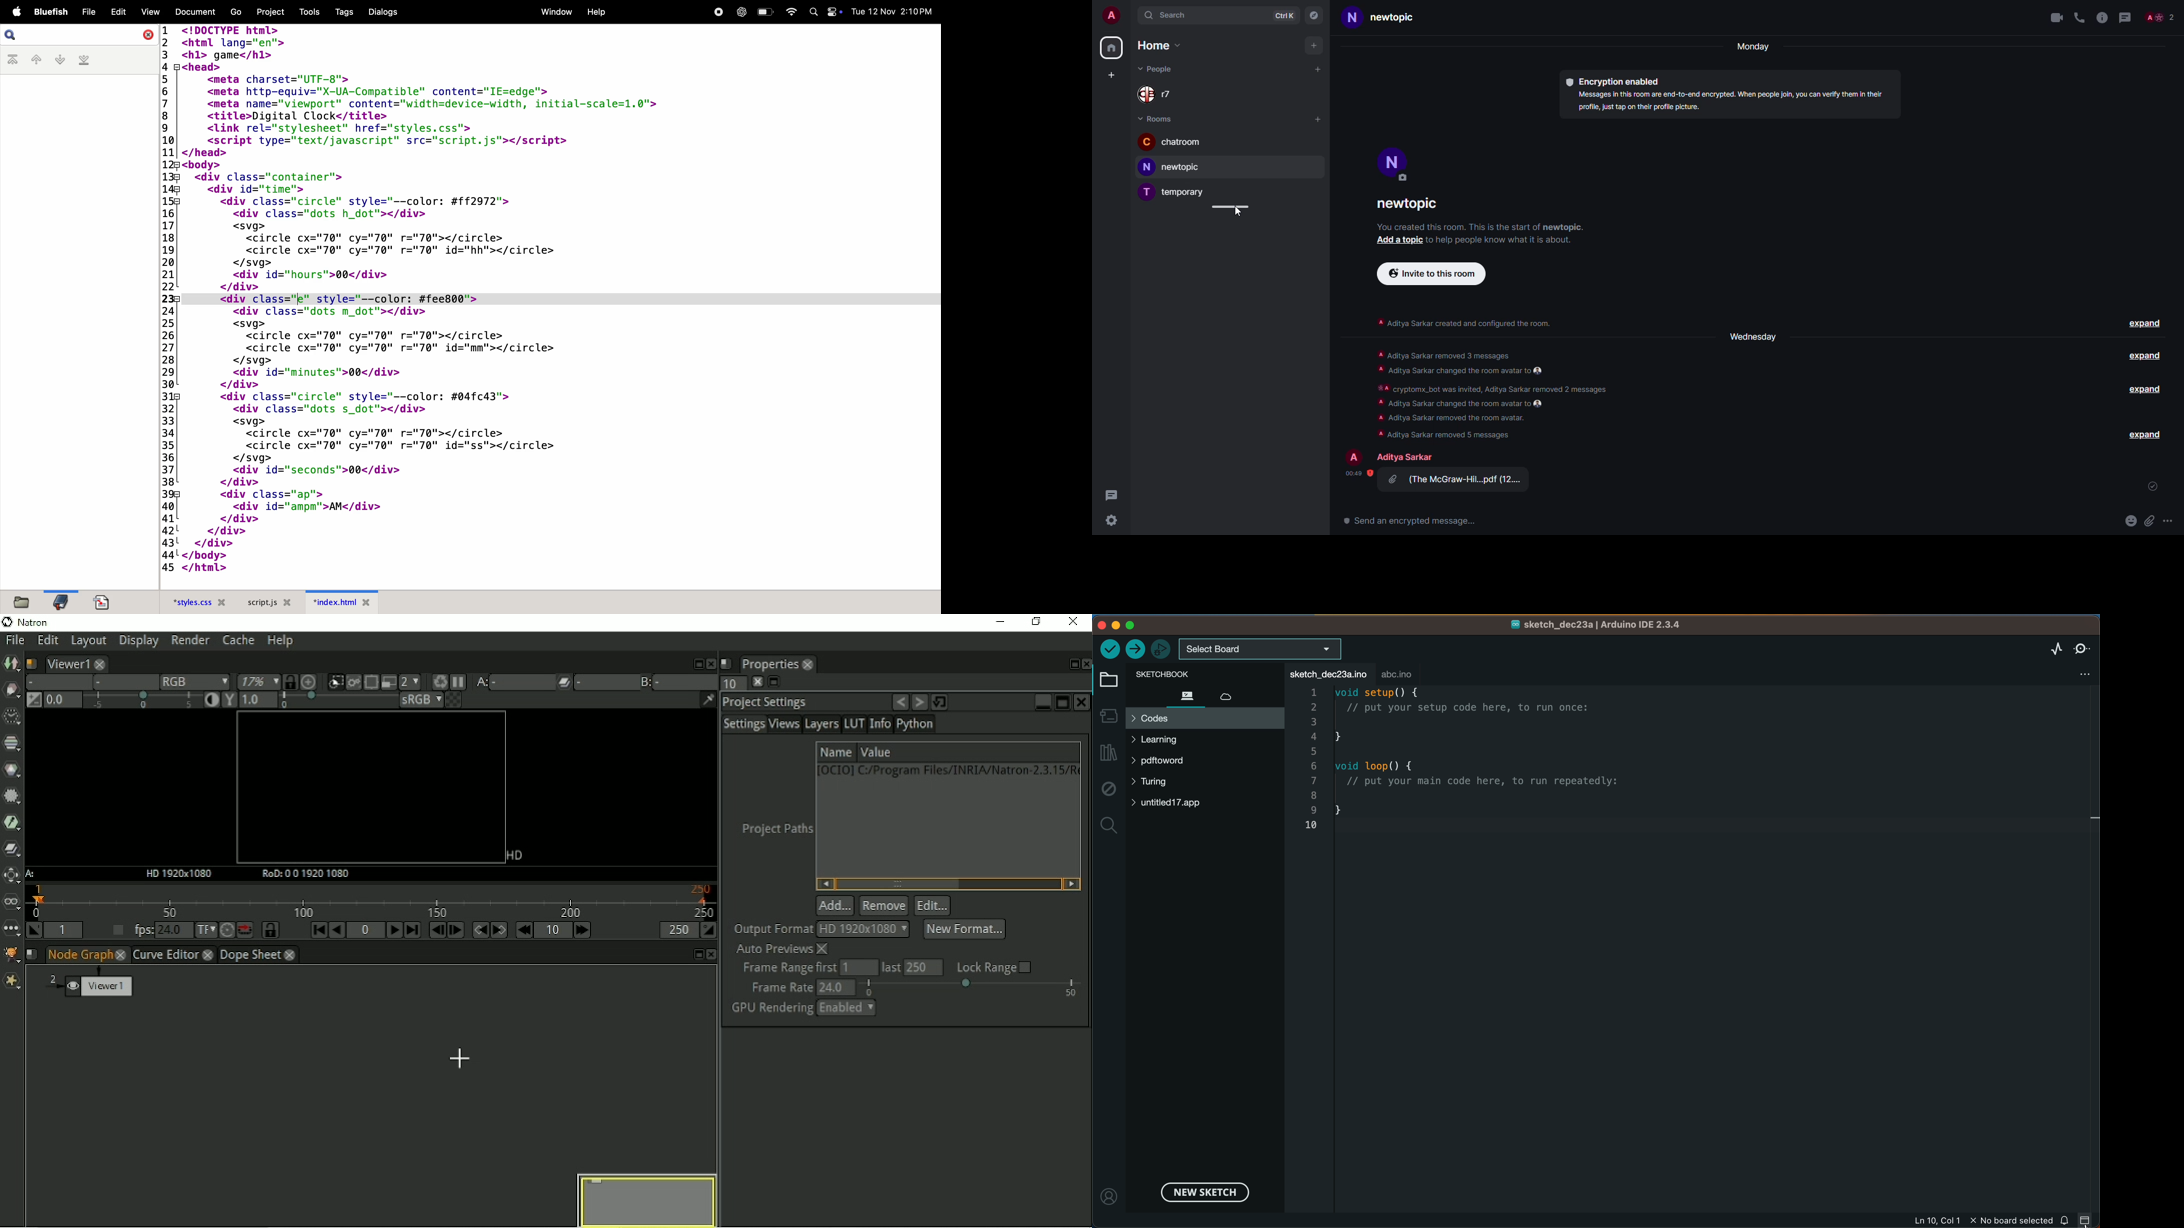 Image resolution: width=2184 pixels, height=1232 pixels. I want to click on bluefish, so click(51, 13).